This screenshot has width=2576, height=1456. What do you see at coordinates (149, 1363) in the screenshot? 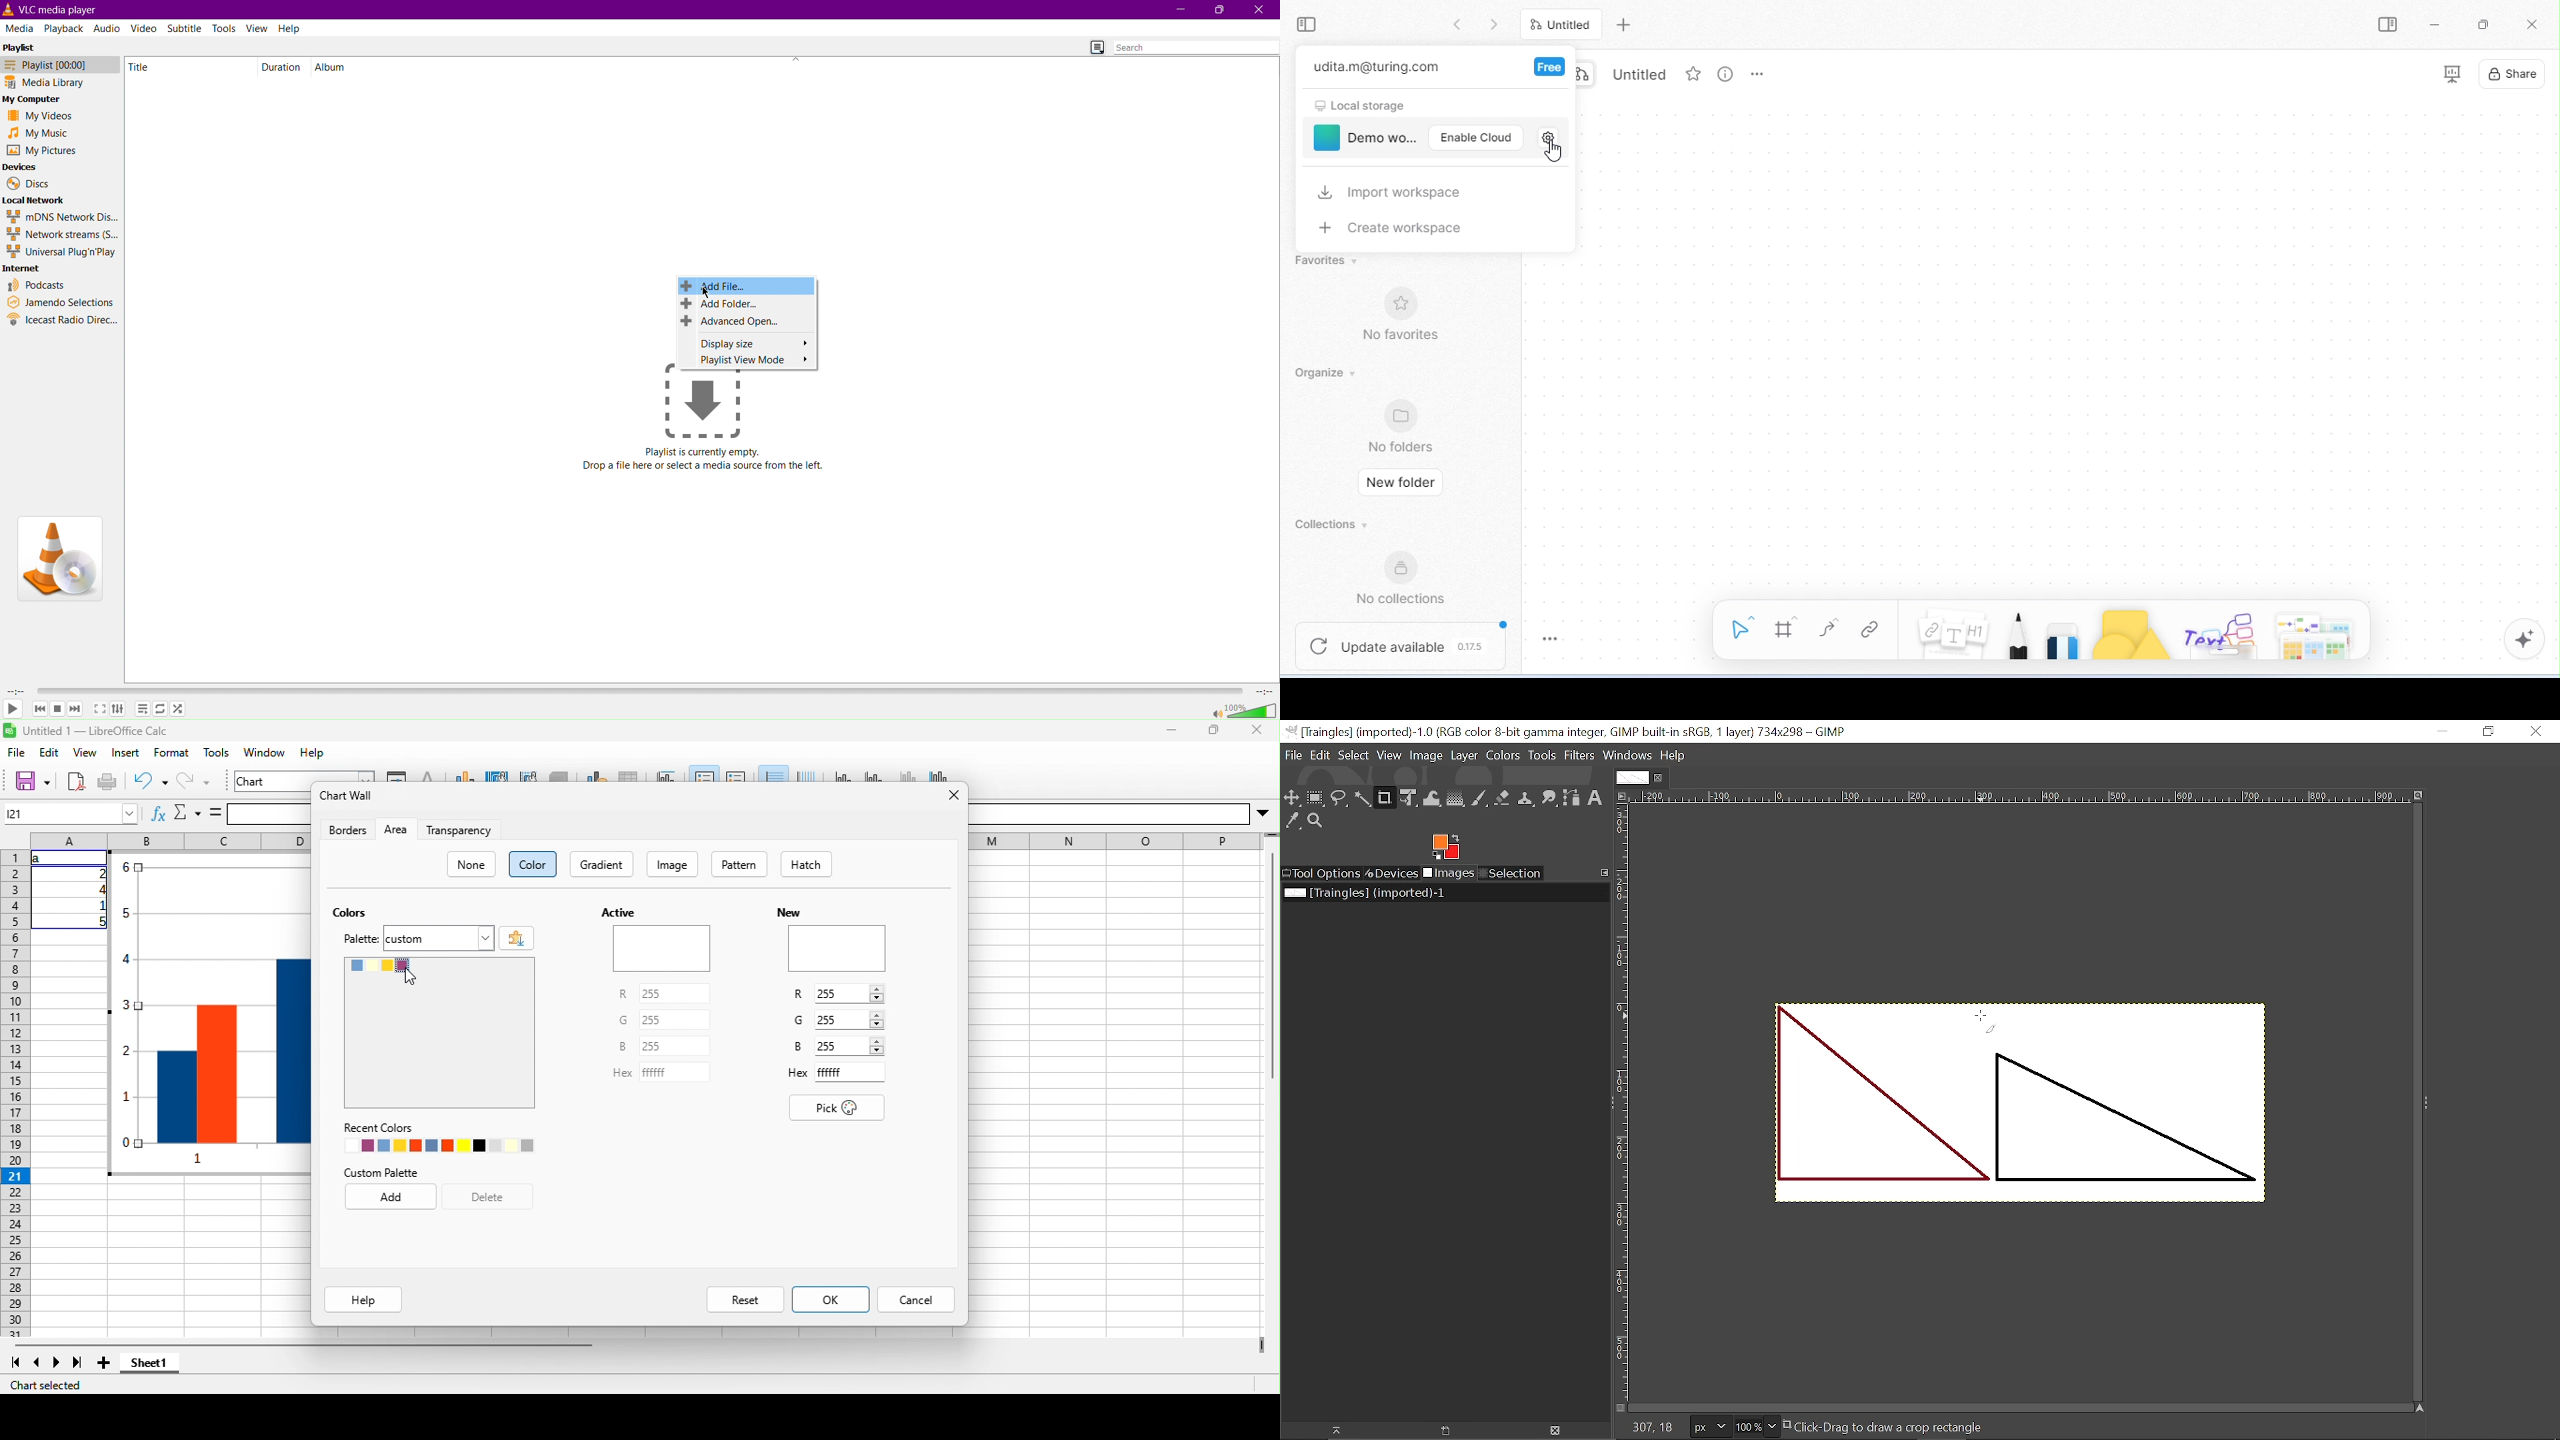
I see `sheet1` at bounding box center [149, 1363].